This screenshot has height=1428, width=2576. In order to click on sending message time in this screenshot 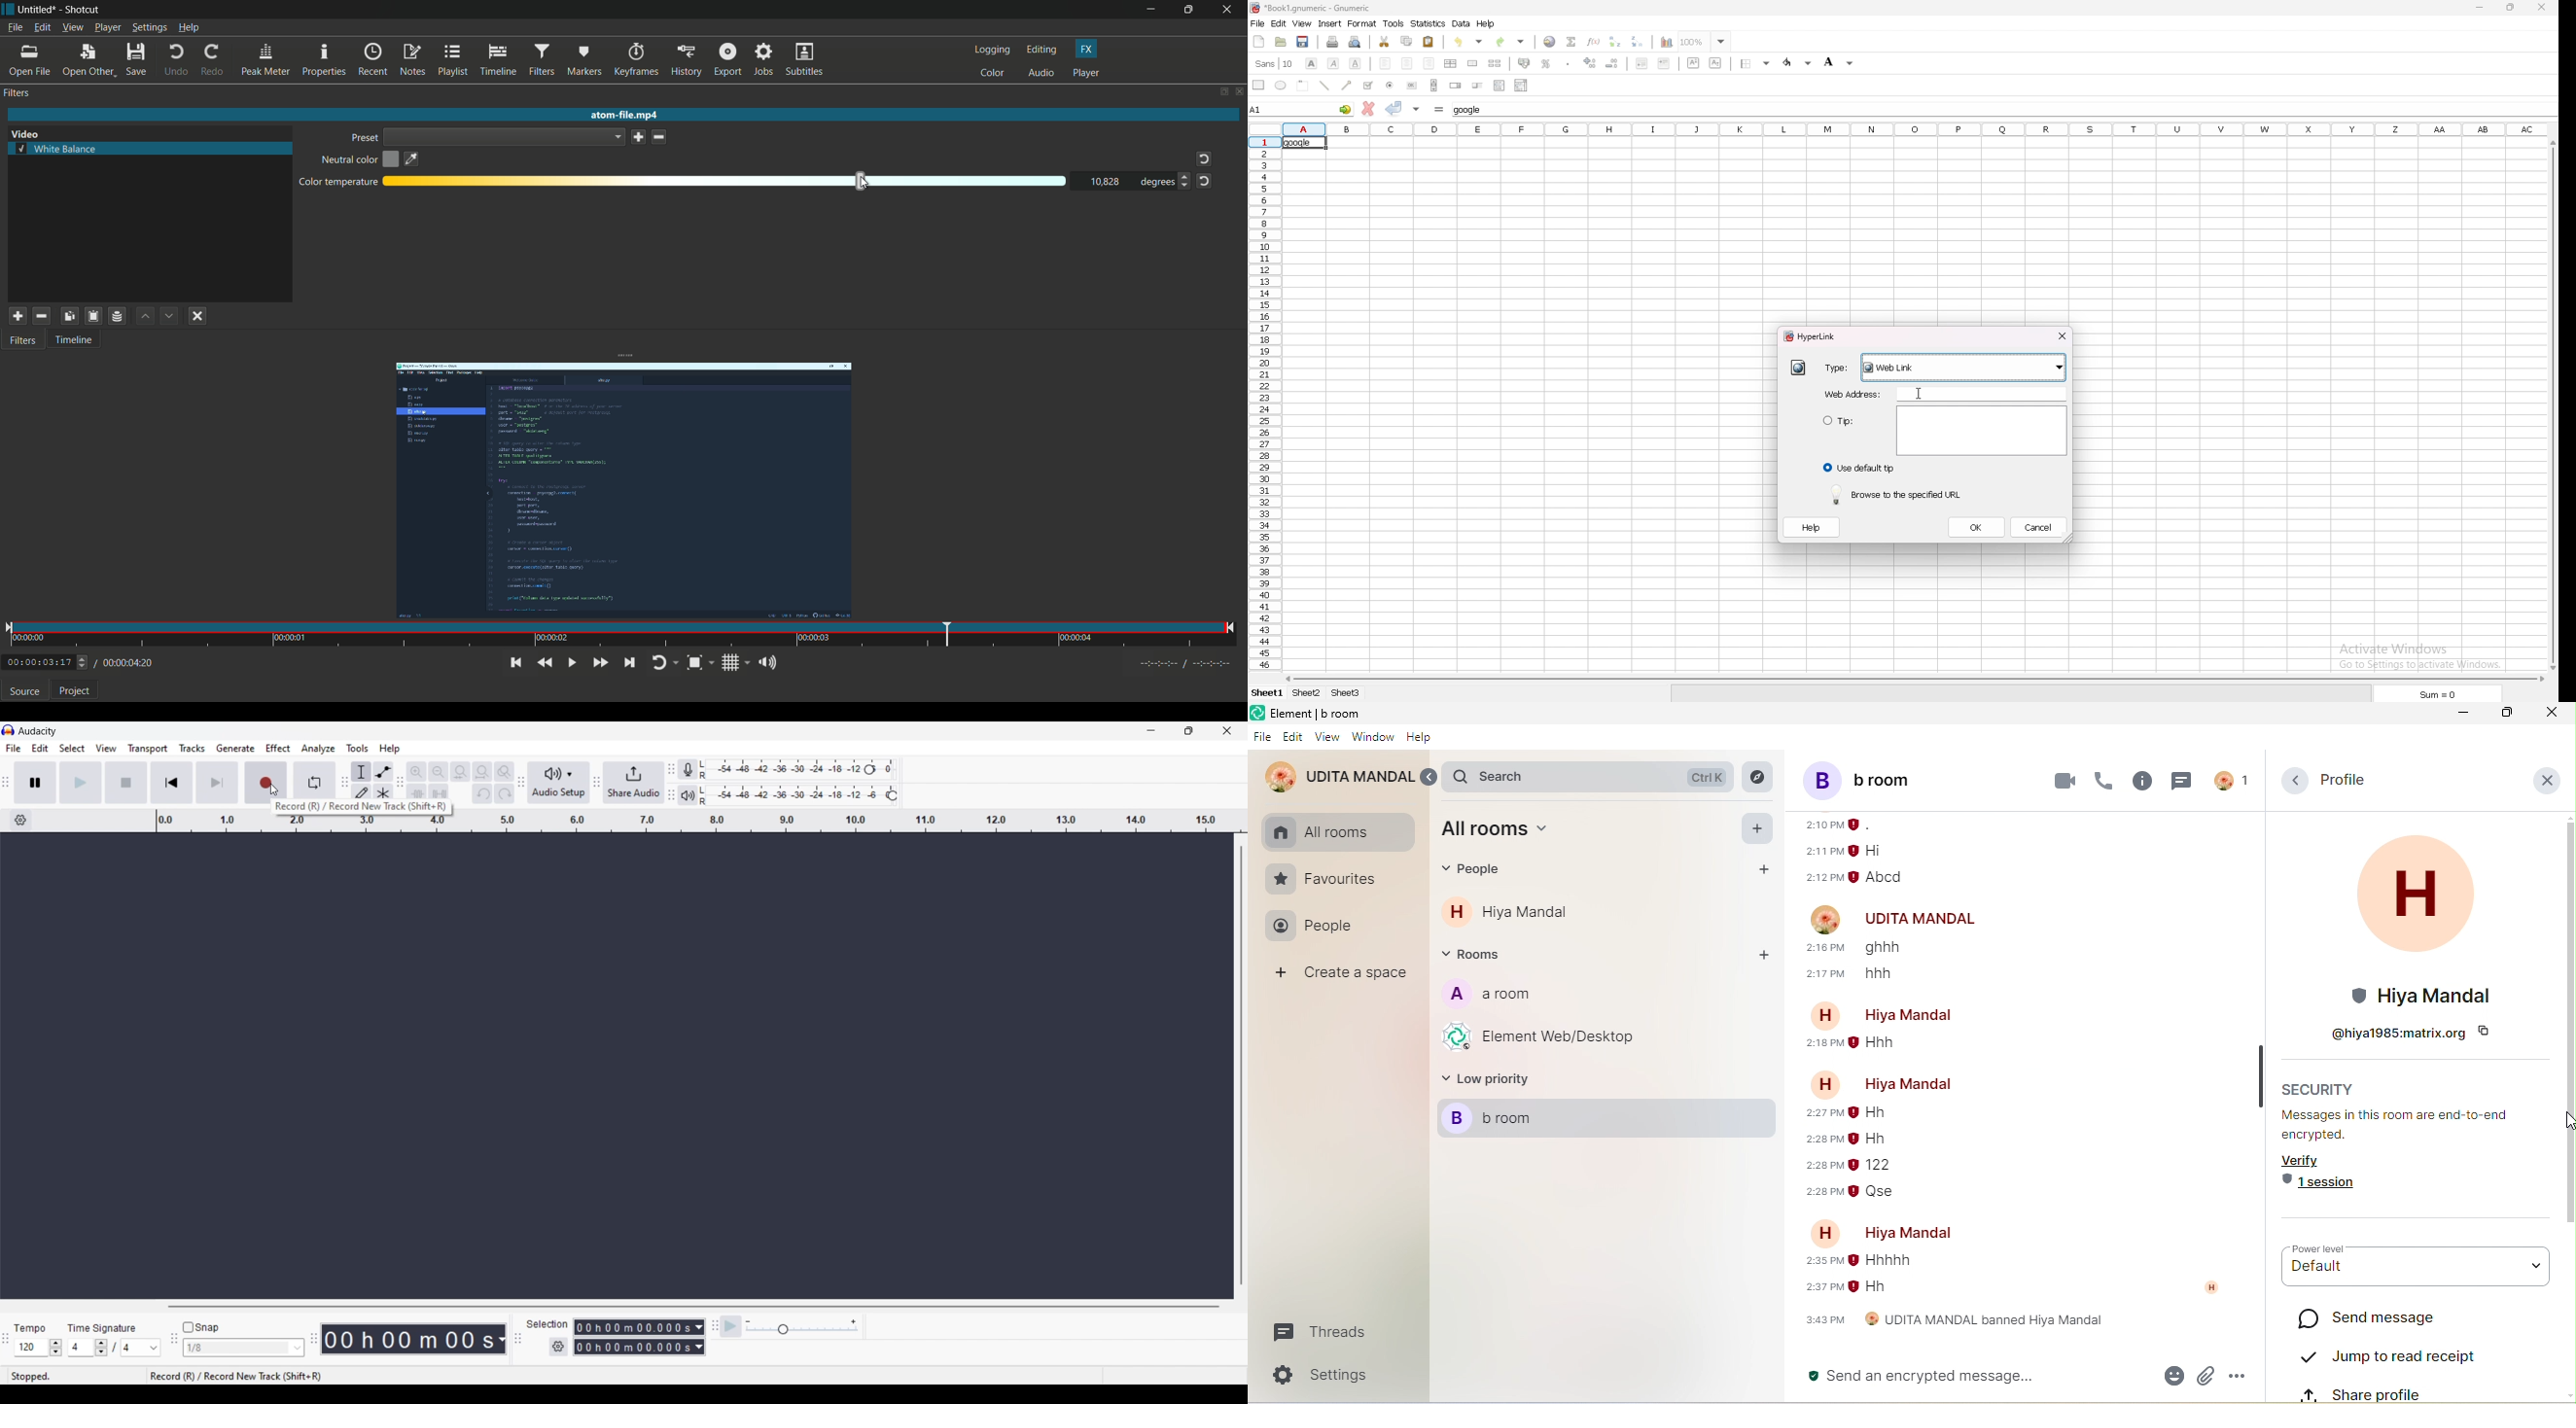, I will do `click(1821, 1045)`.